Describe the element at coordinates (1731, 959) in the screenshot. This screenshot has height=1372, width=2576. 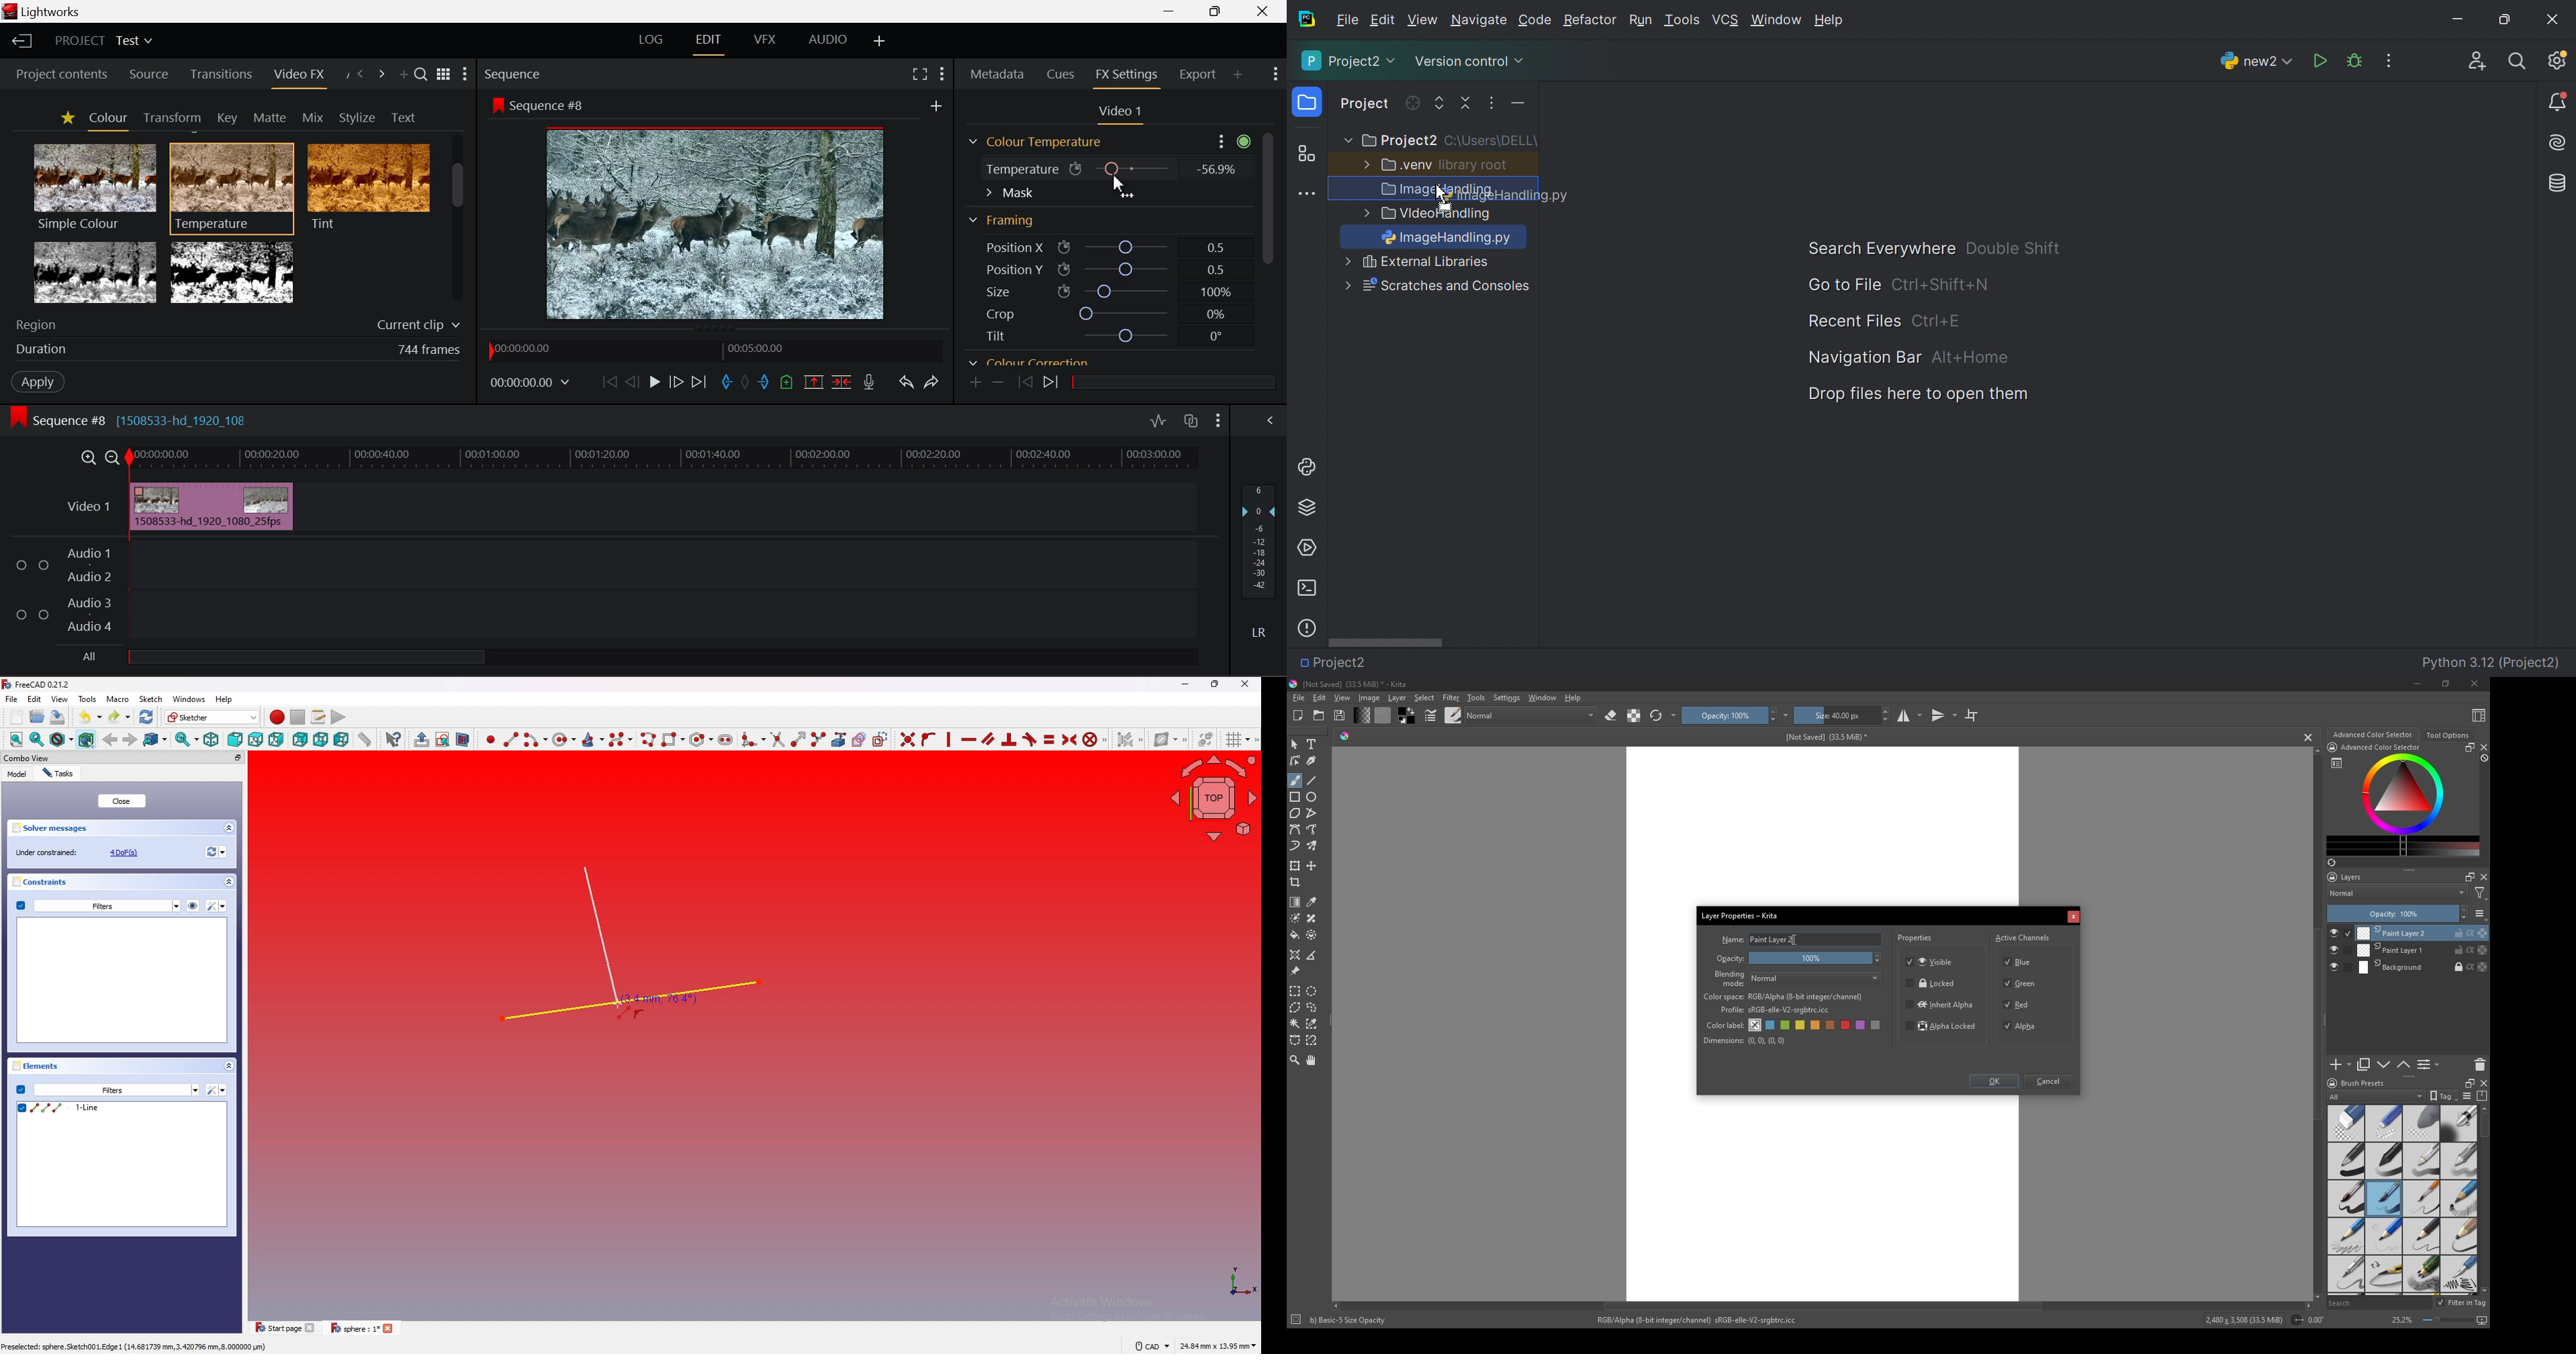
I see `Opacity` at that location.